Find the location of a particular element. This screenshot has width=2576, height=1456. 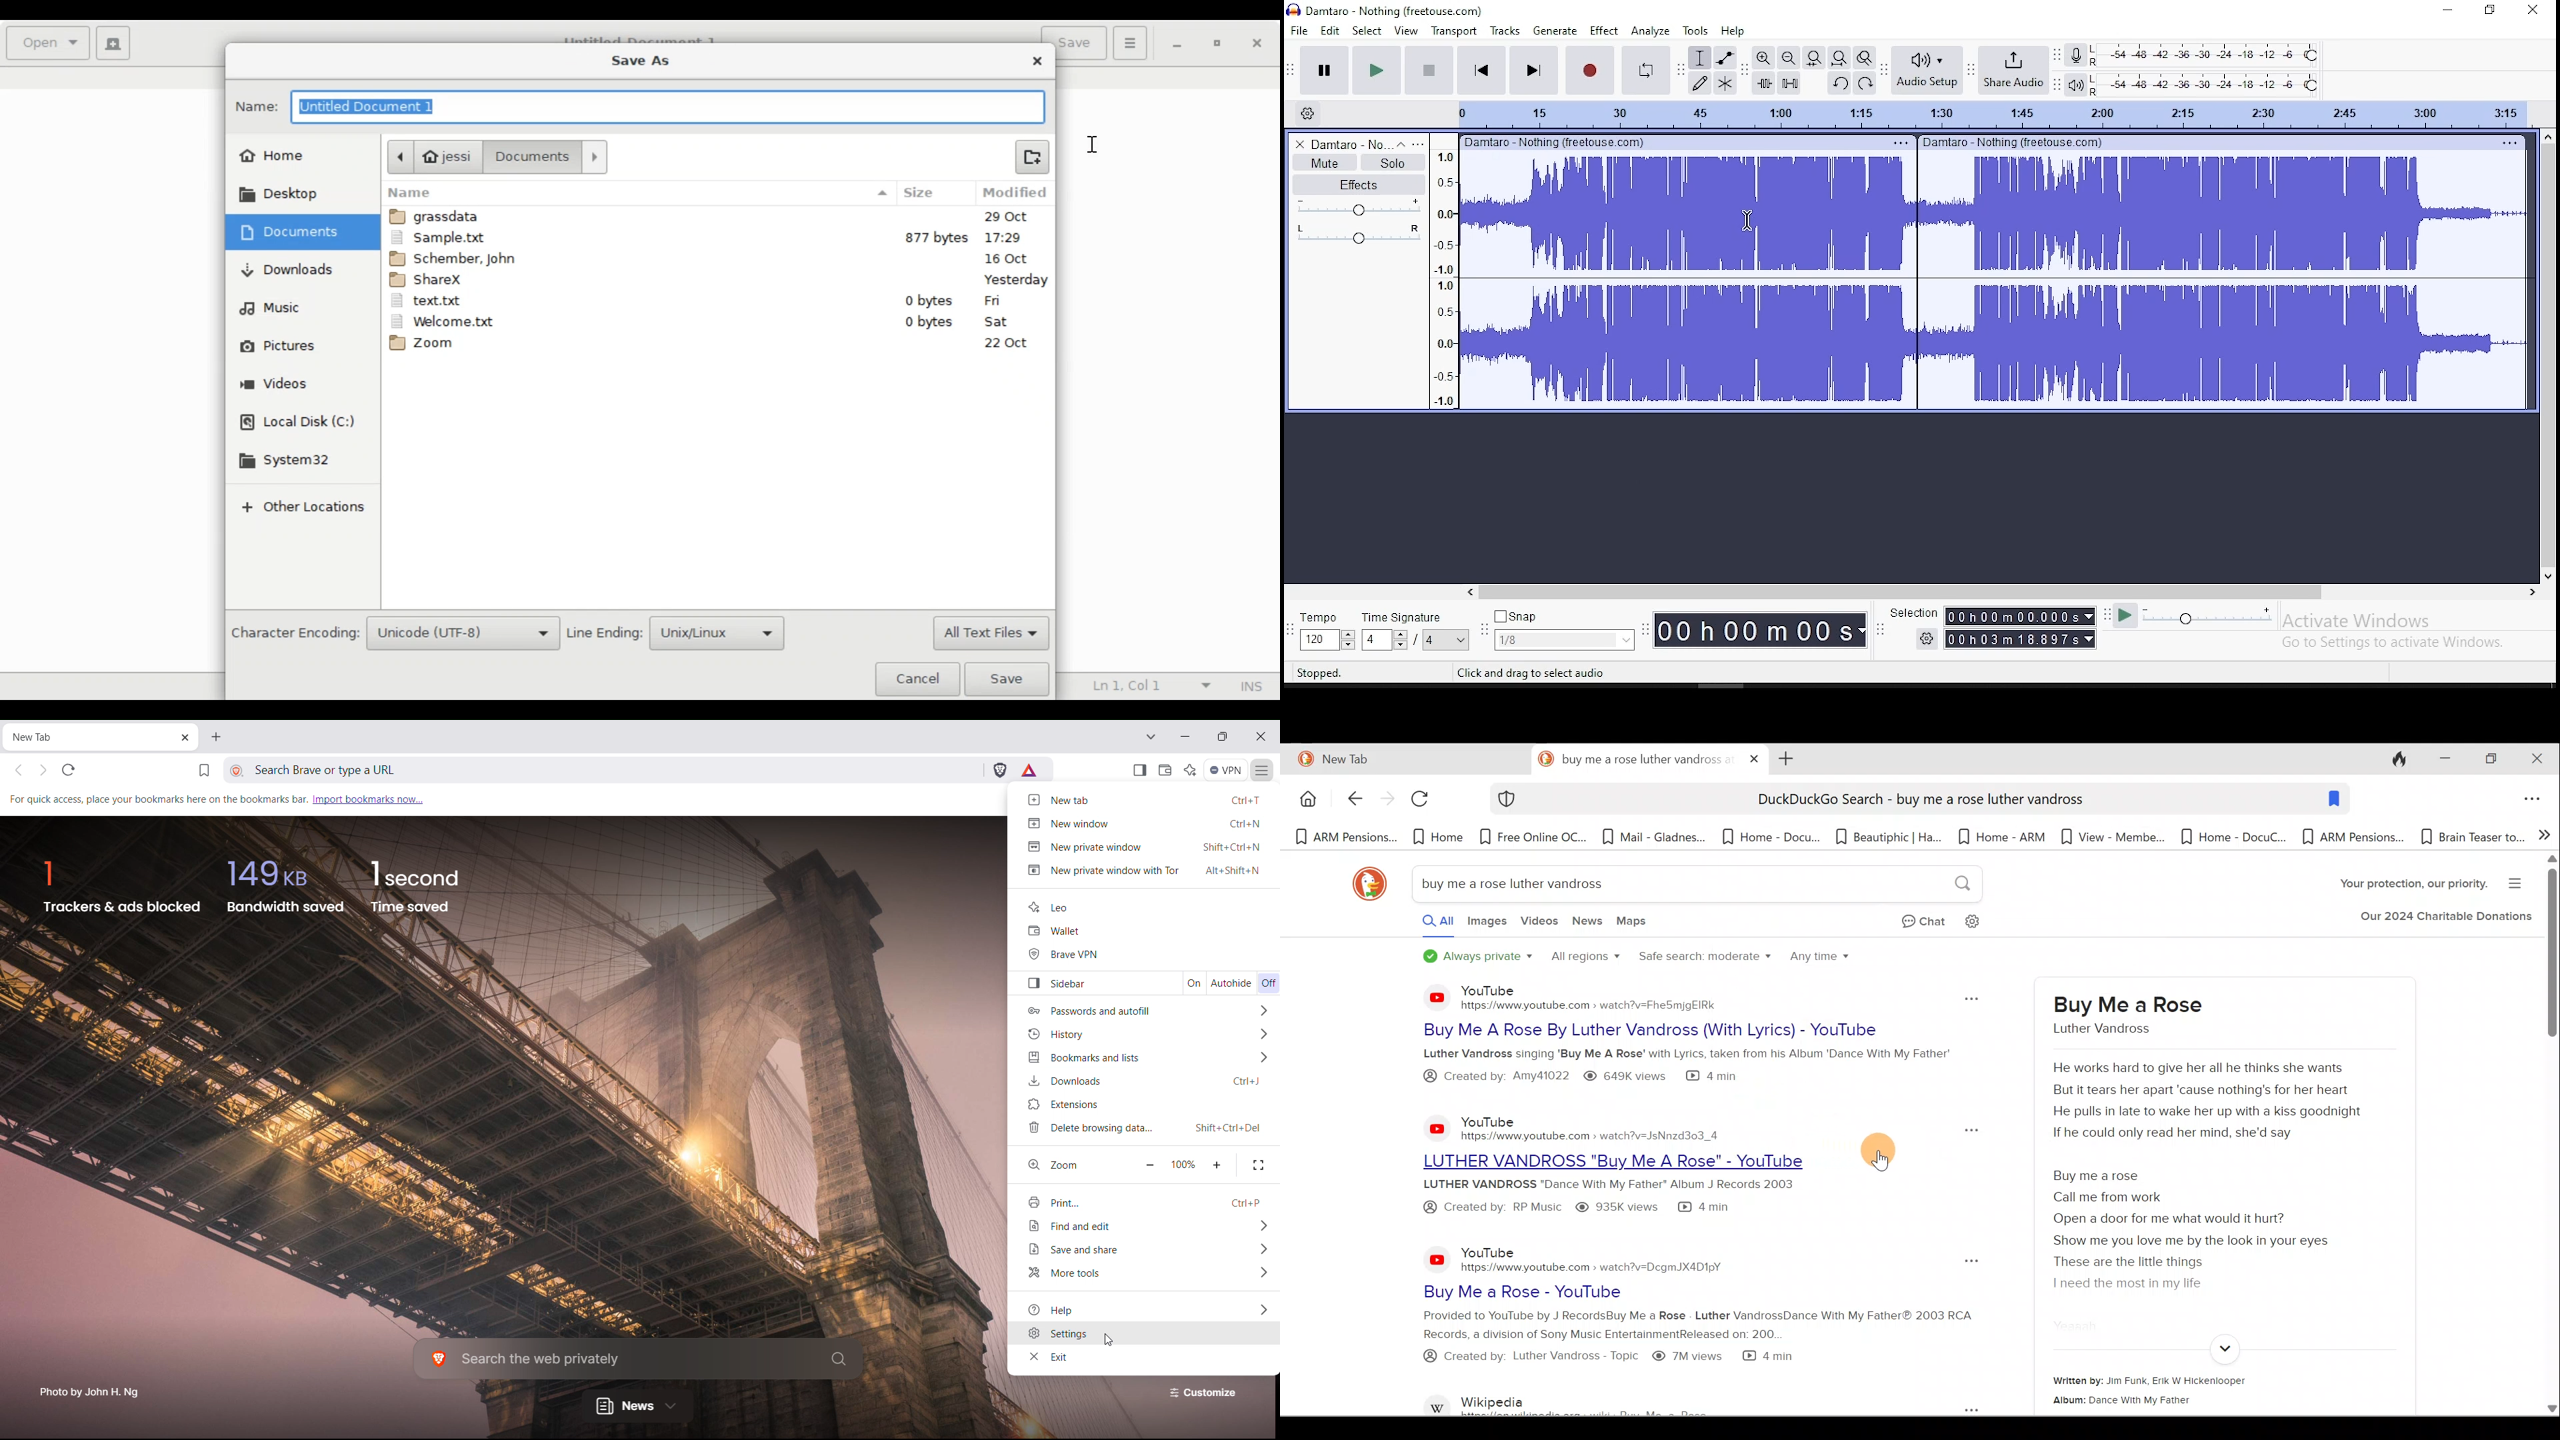

Always private is located at coordinates (1479, 957).